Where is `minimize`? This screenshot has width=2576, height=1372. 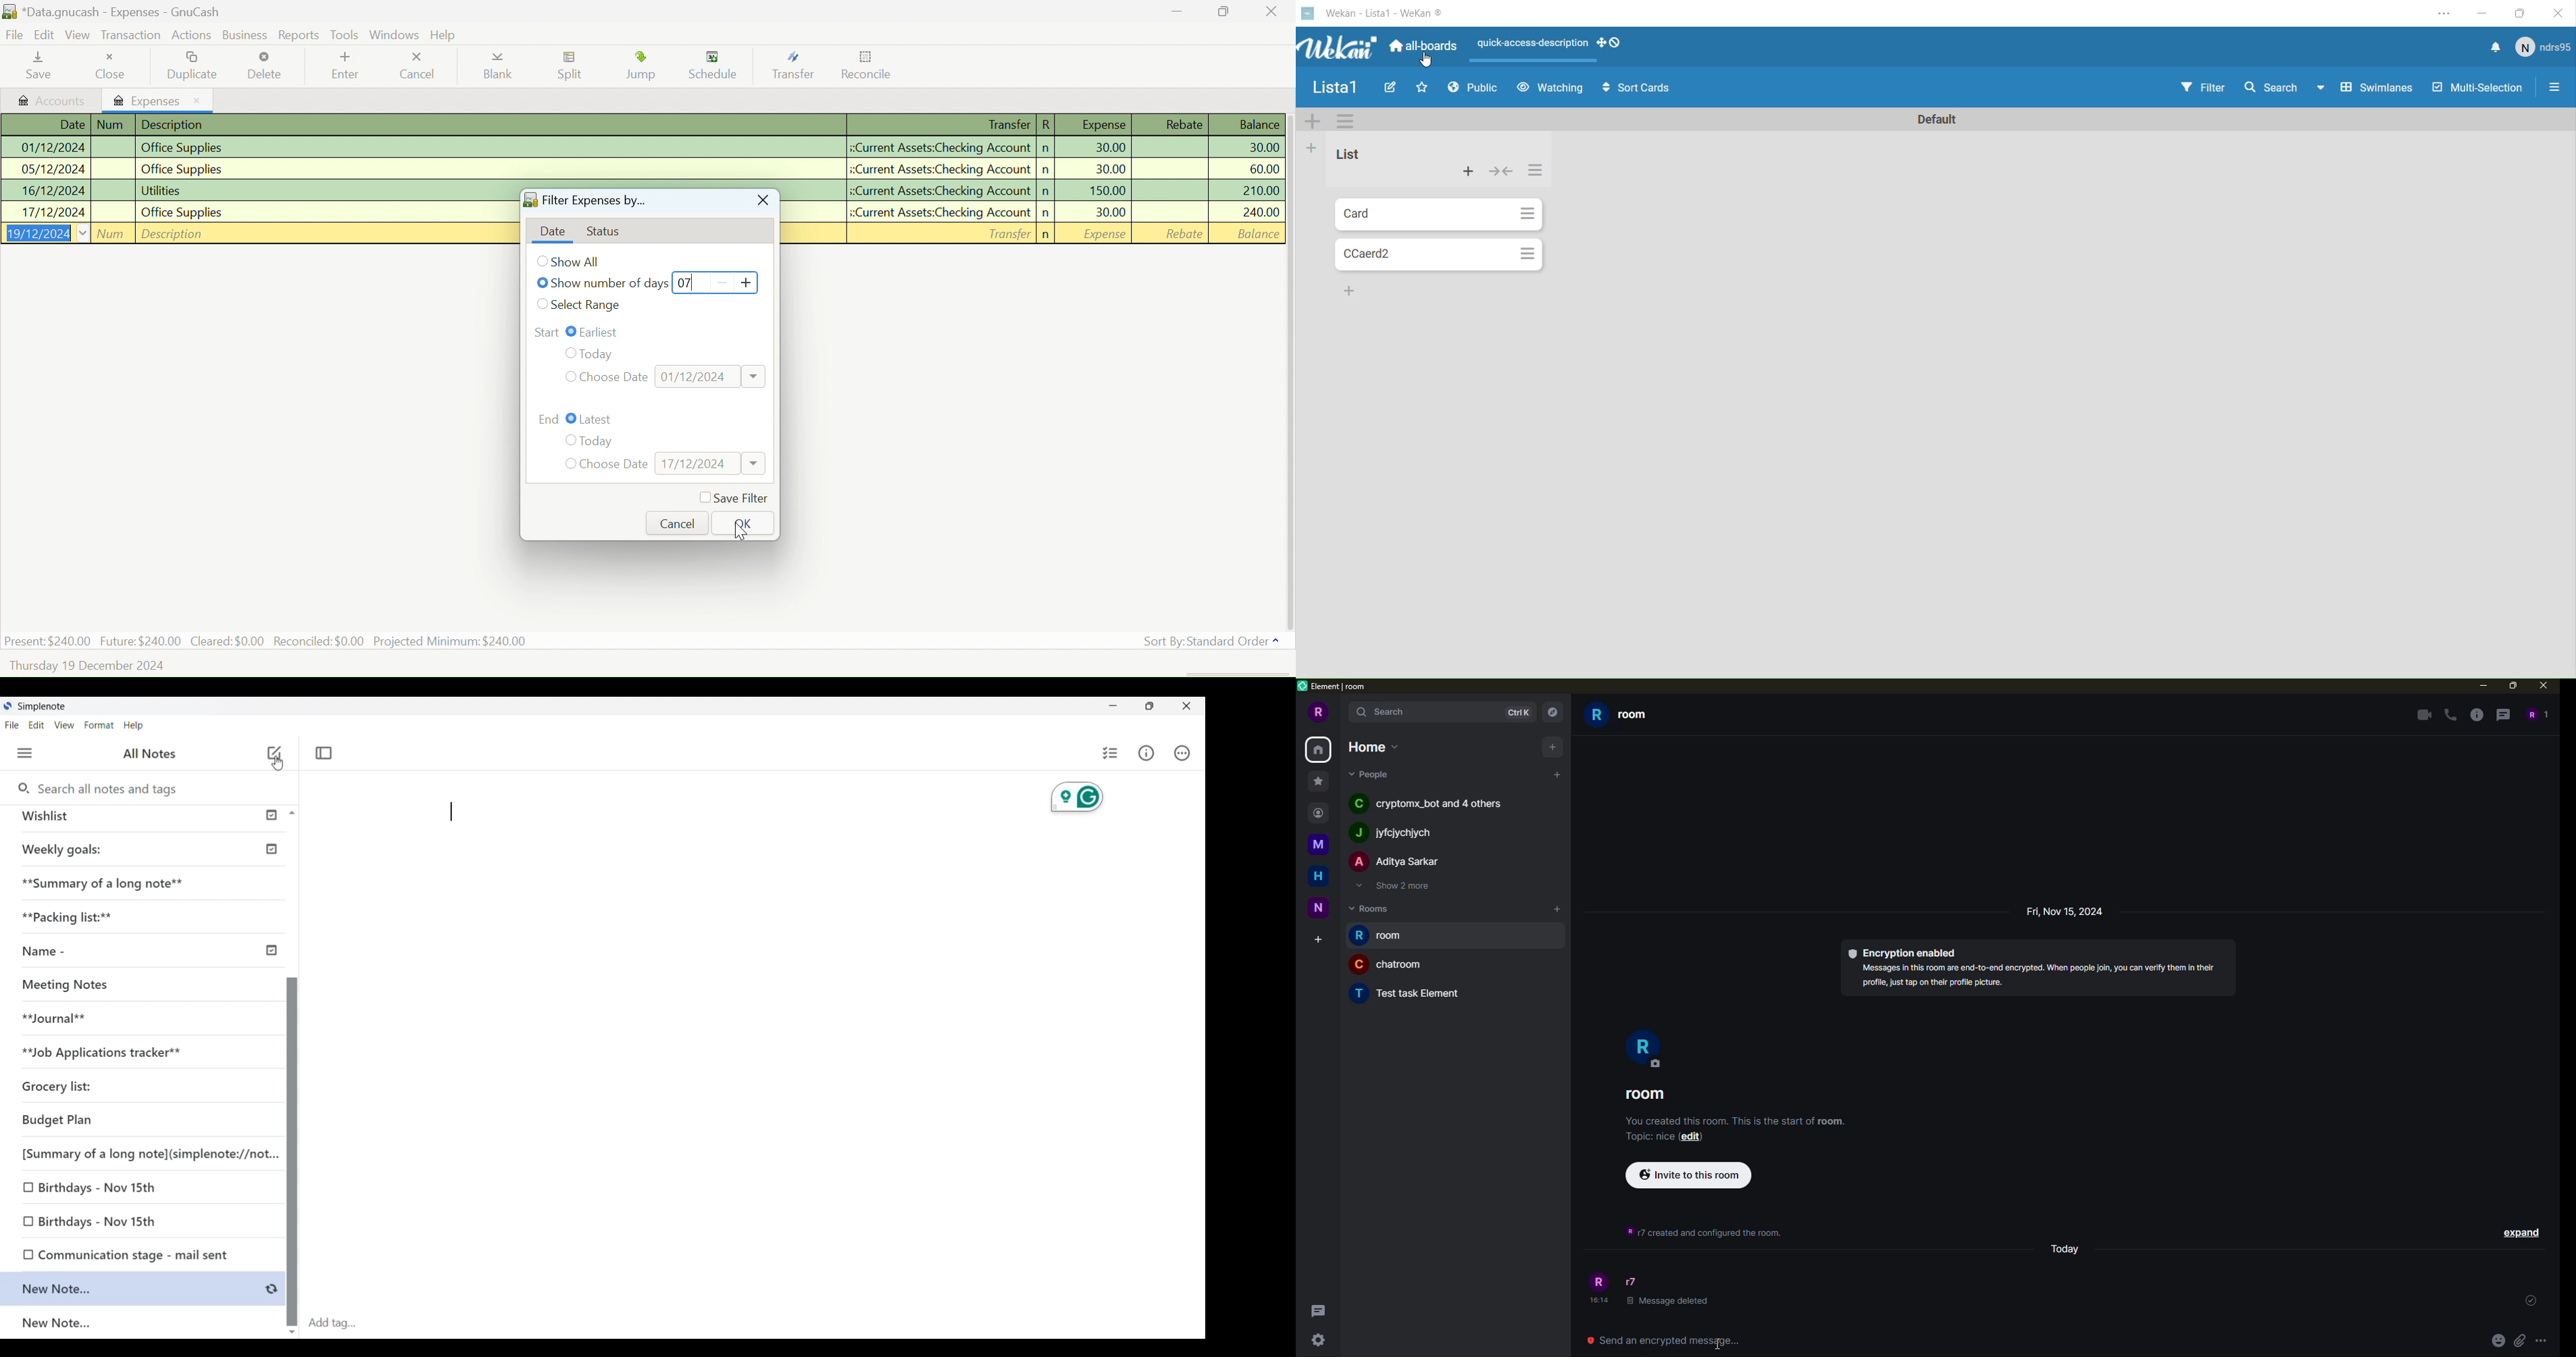
minimize is located at coordinates (2485, 11).